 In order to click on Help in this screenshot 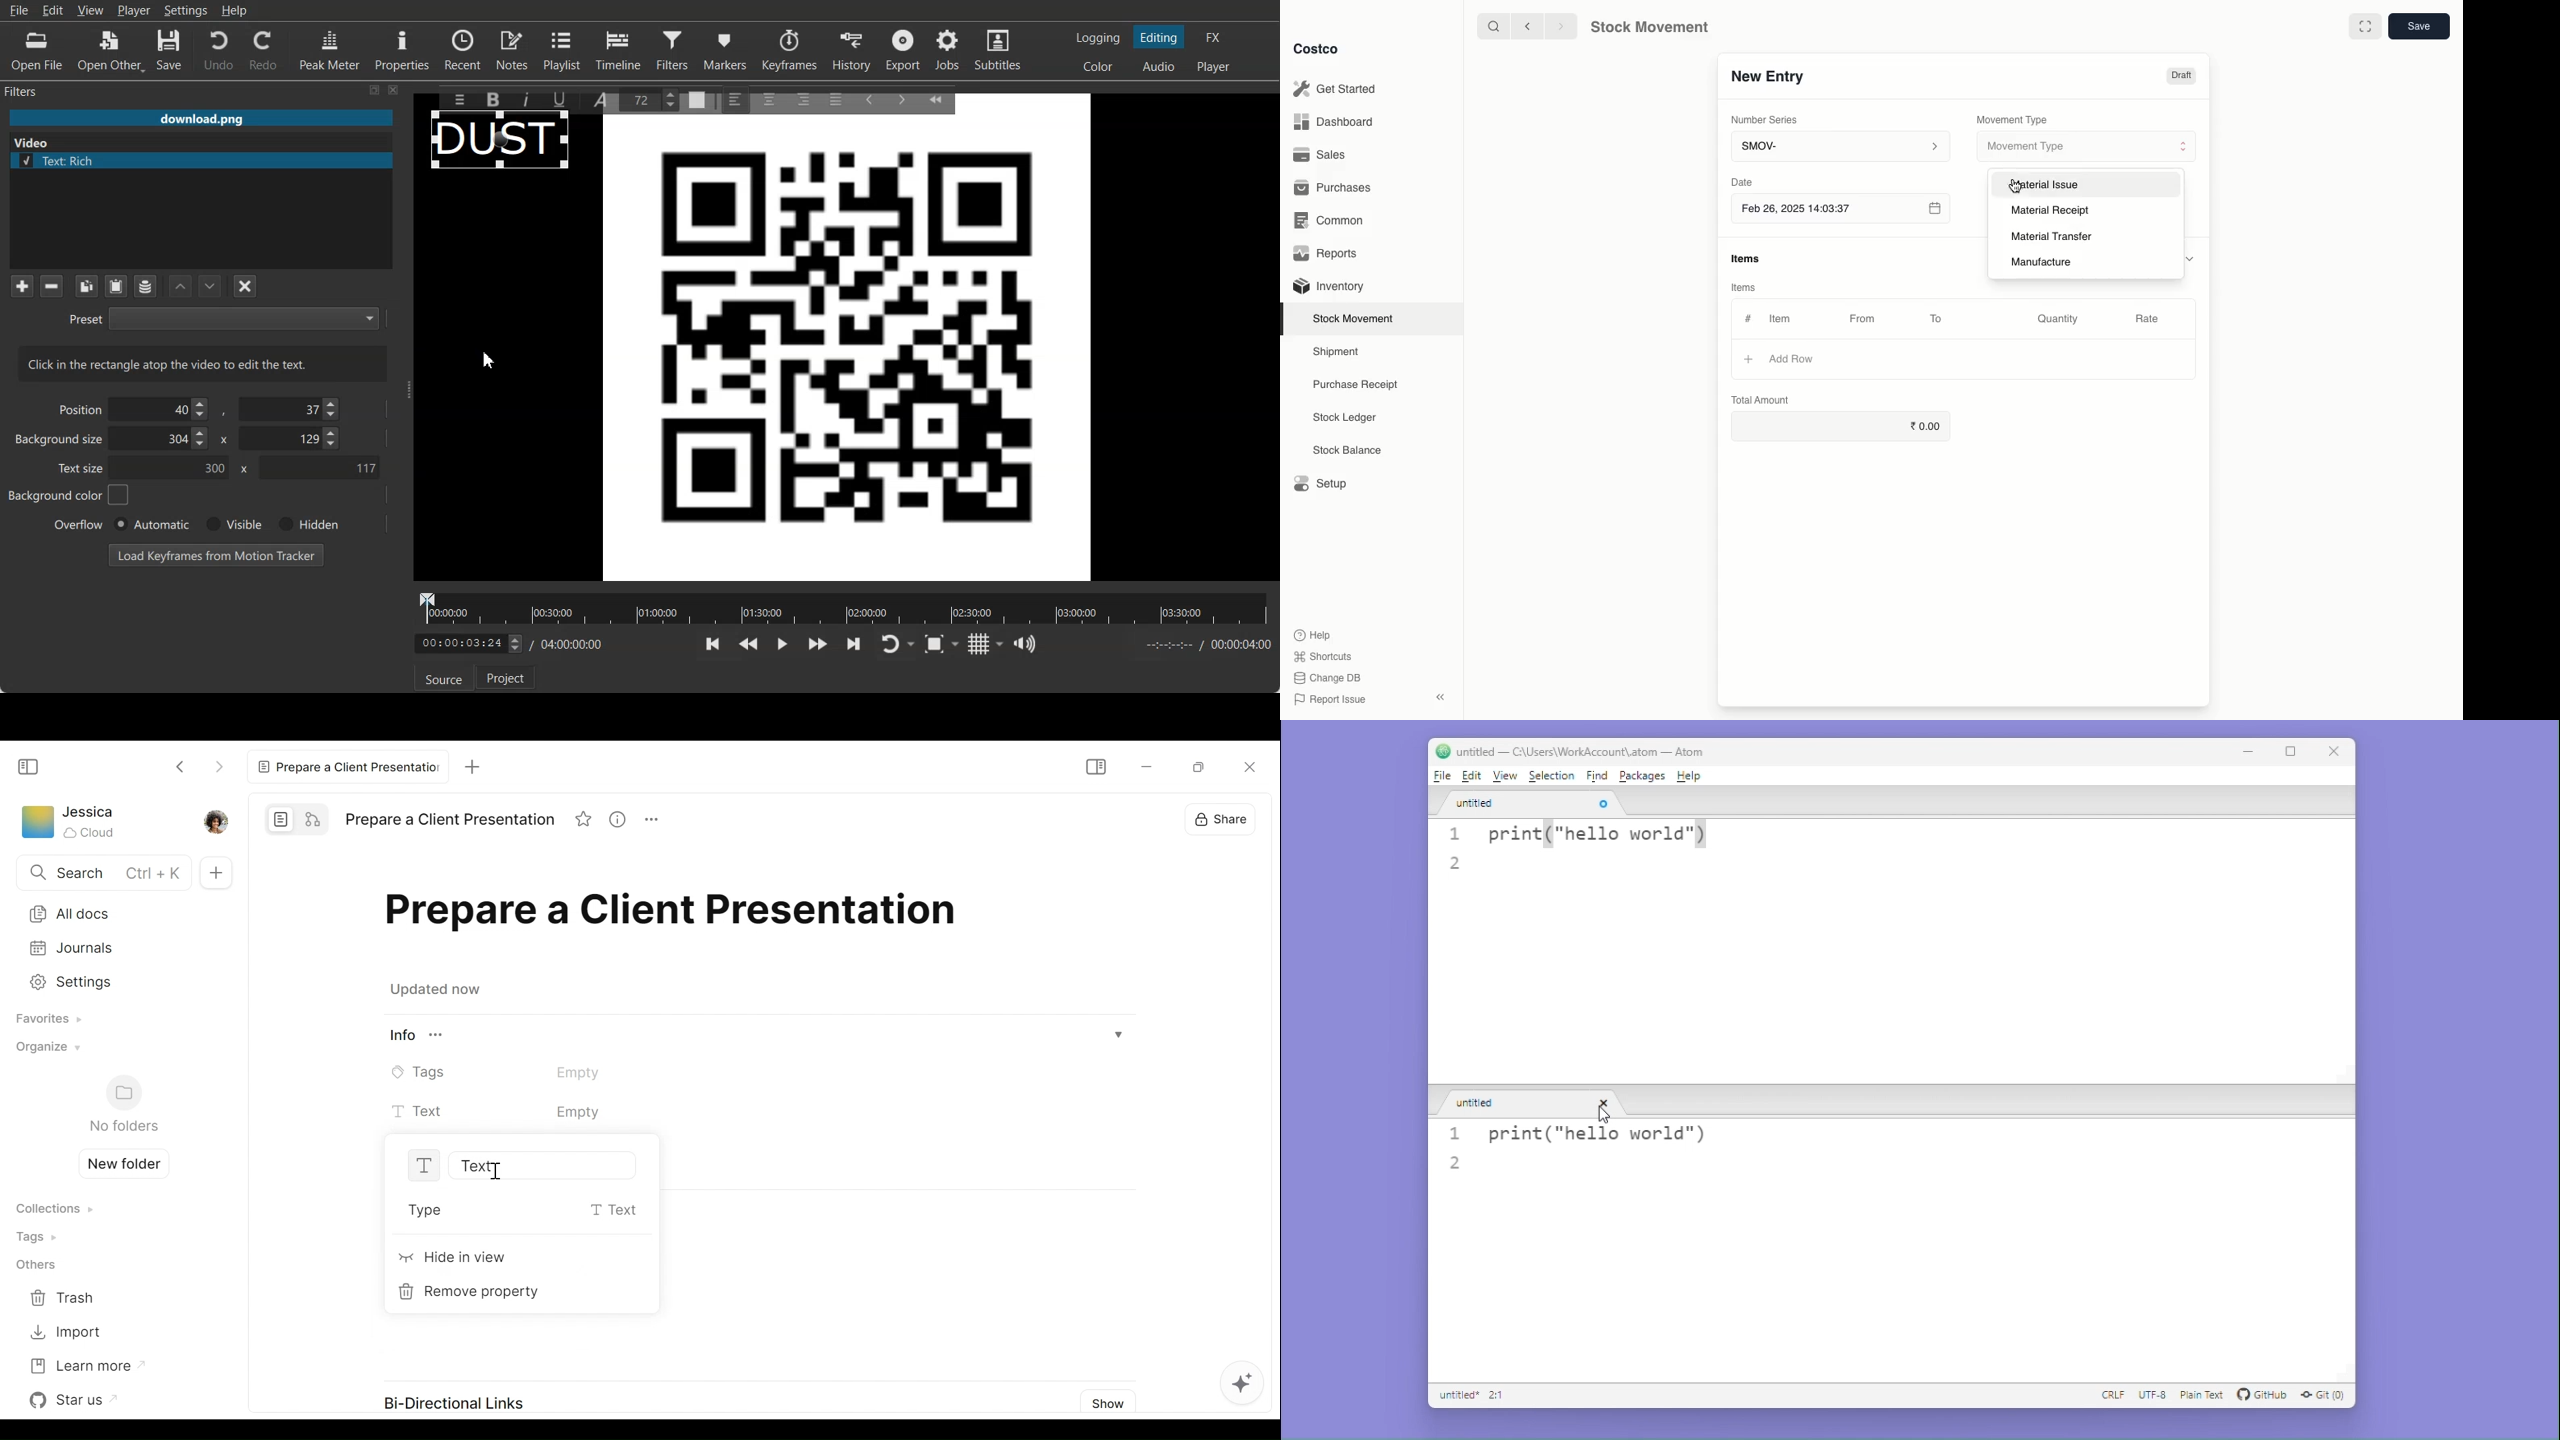, I will do `click(1694, 777)`.